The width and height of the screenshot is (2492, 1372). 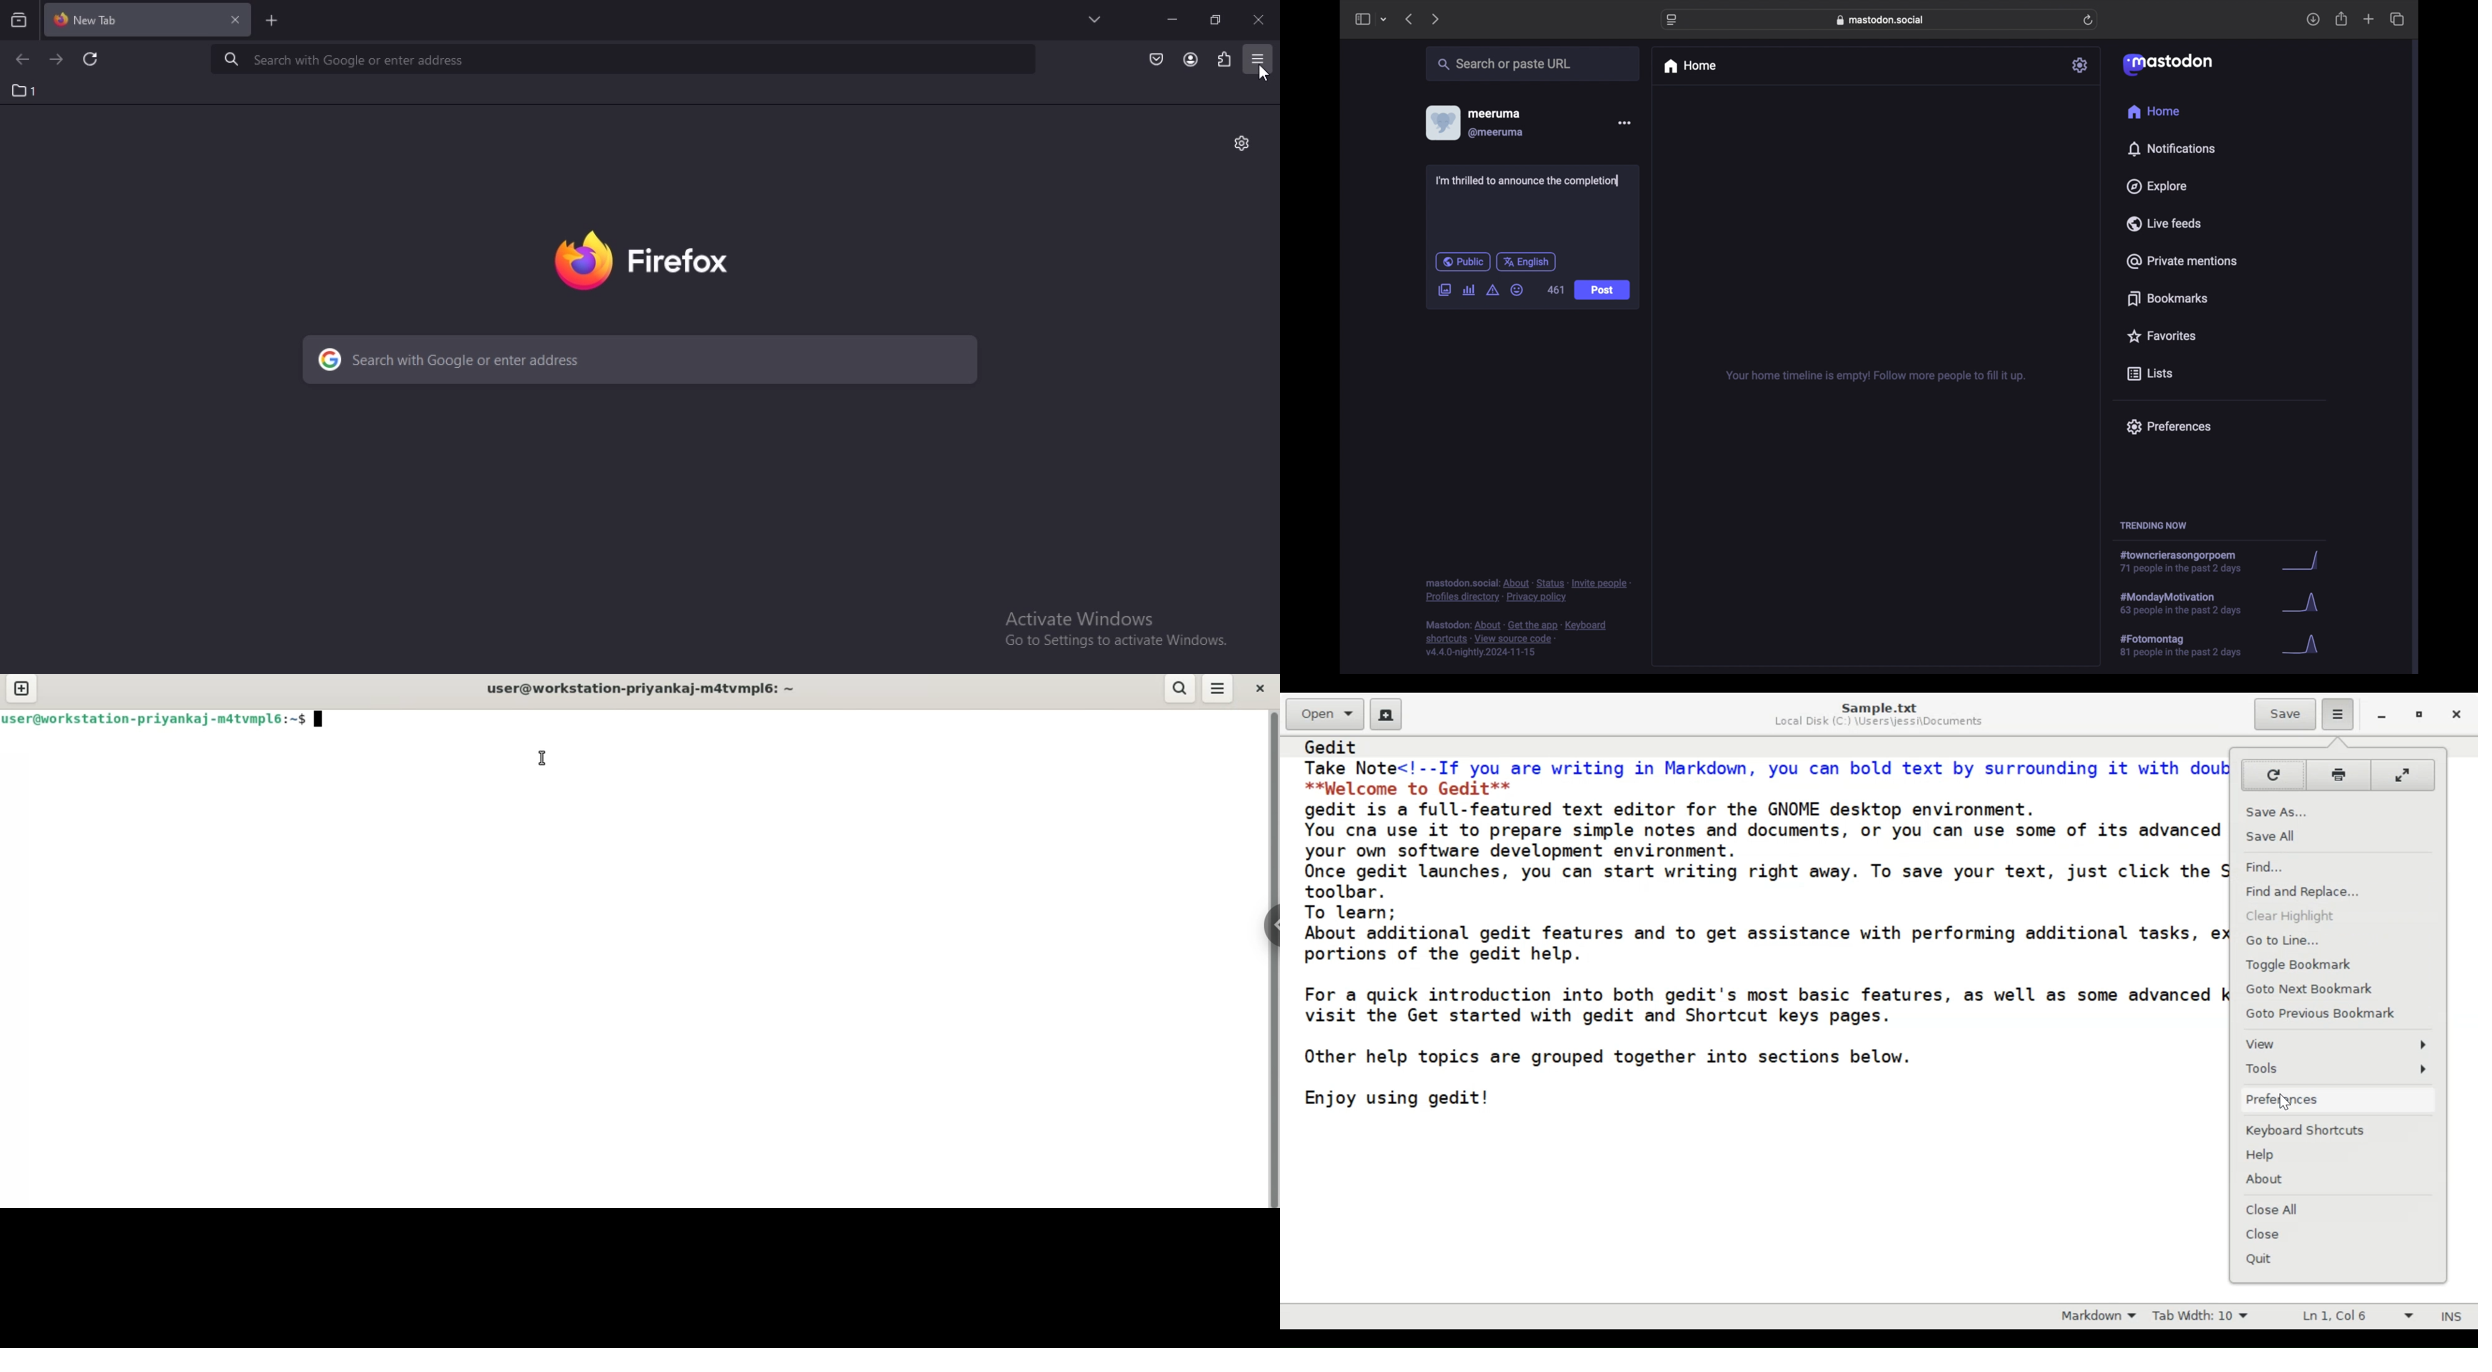 I want to click on @meeruma, so click(x=1497, y=133).